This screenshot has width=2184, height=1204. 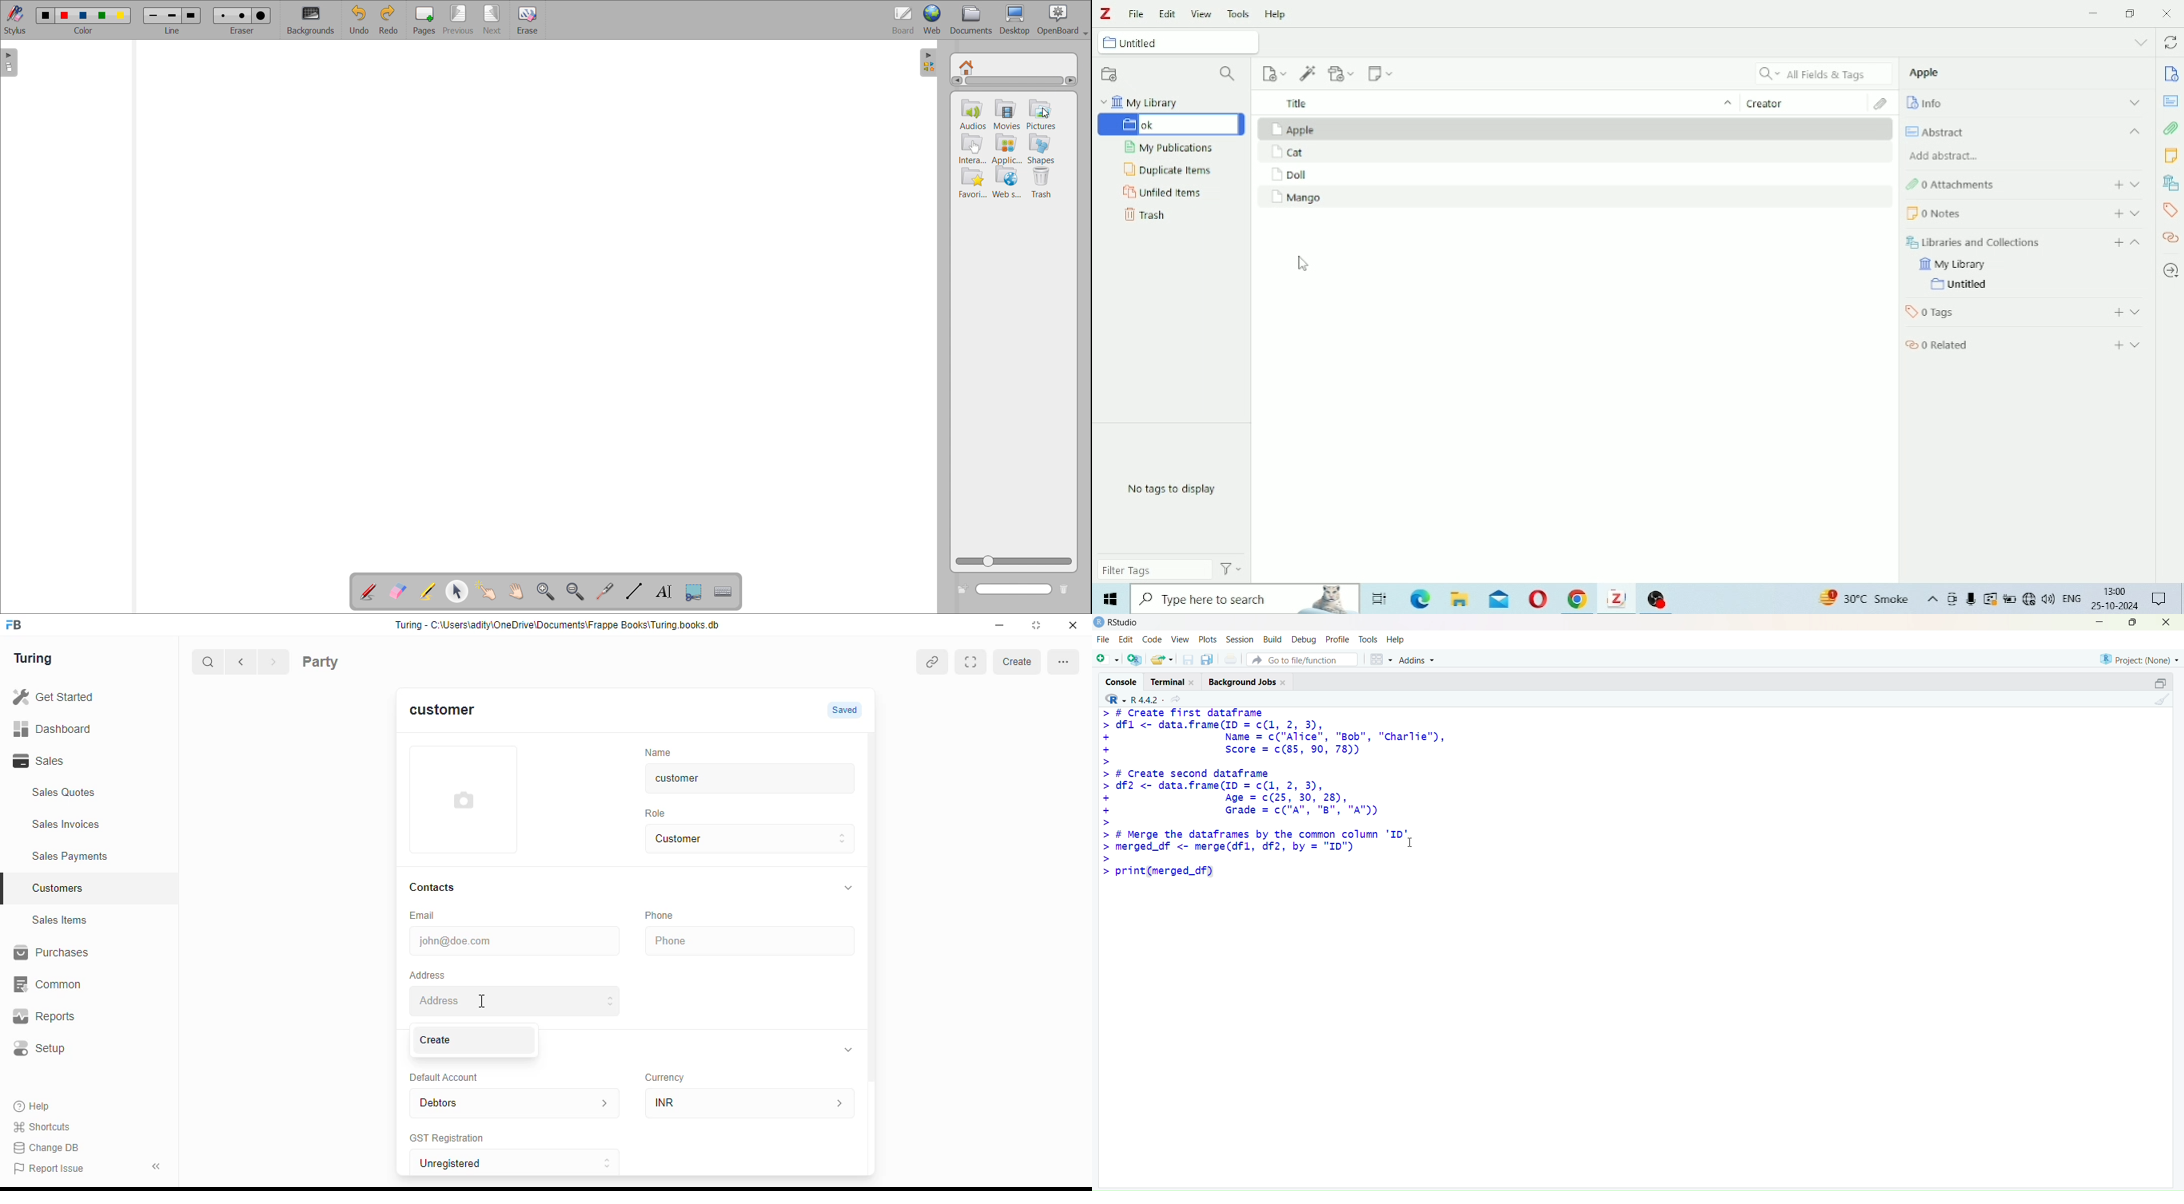 I want to click on Info, so click(x=2023, y=103).